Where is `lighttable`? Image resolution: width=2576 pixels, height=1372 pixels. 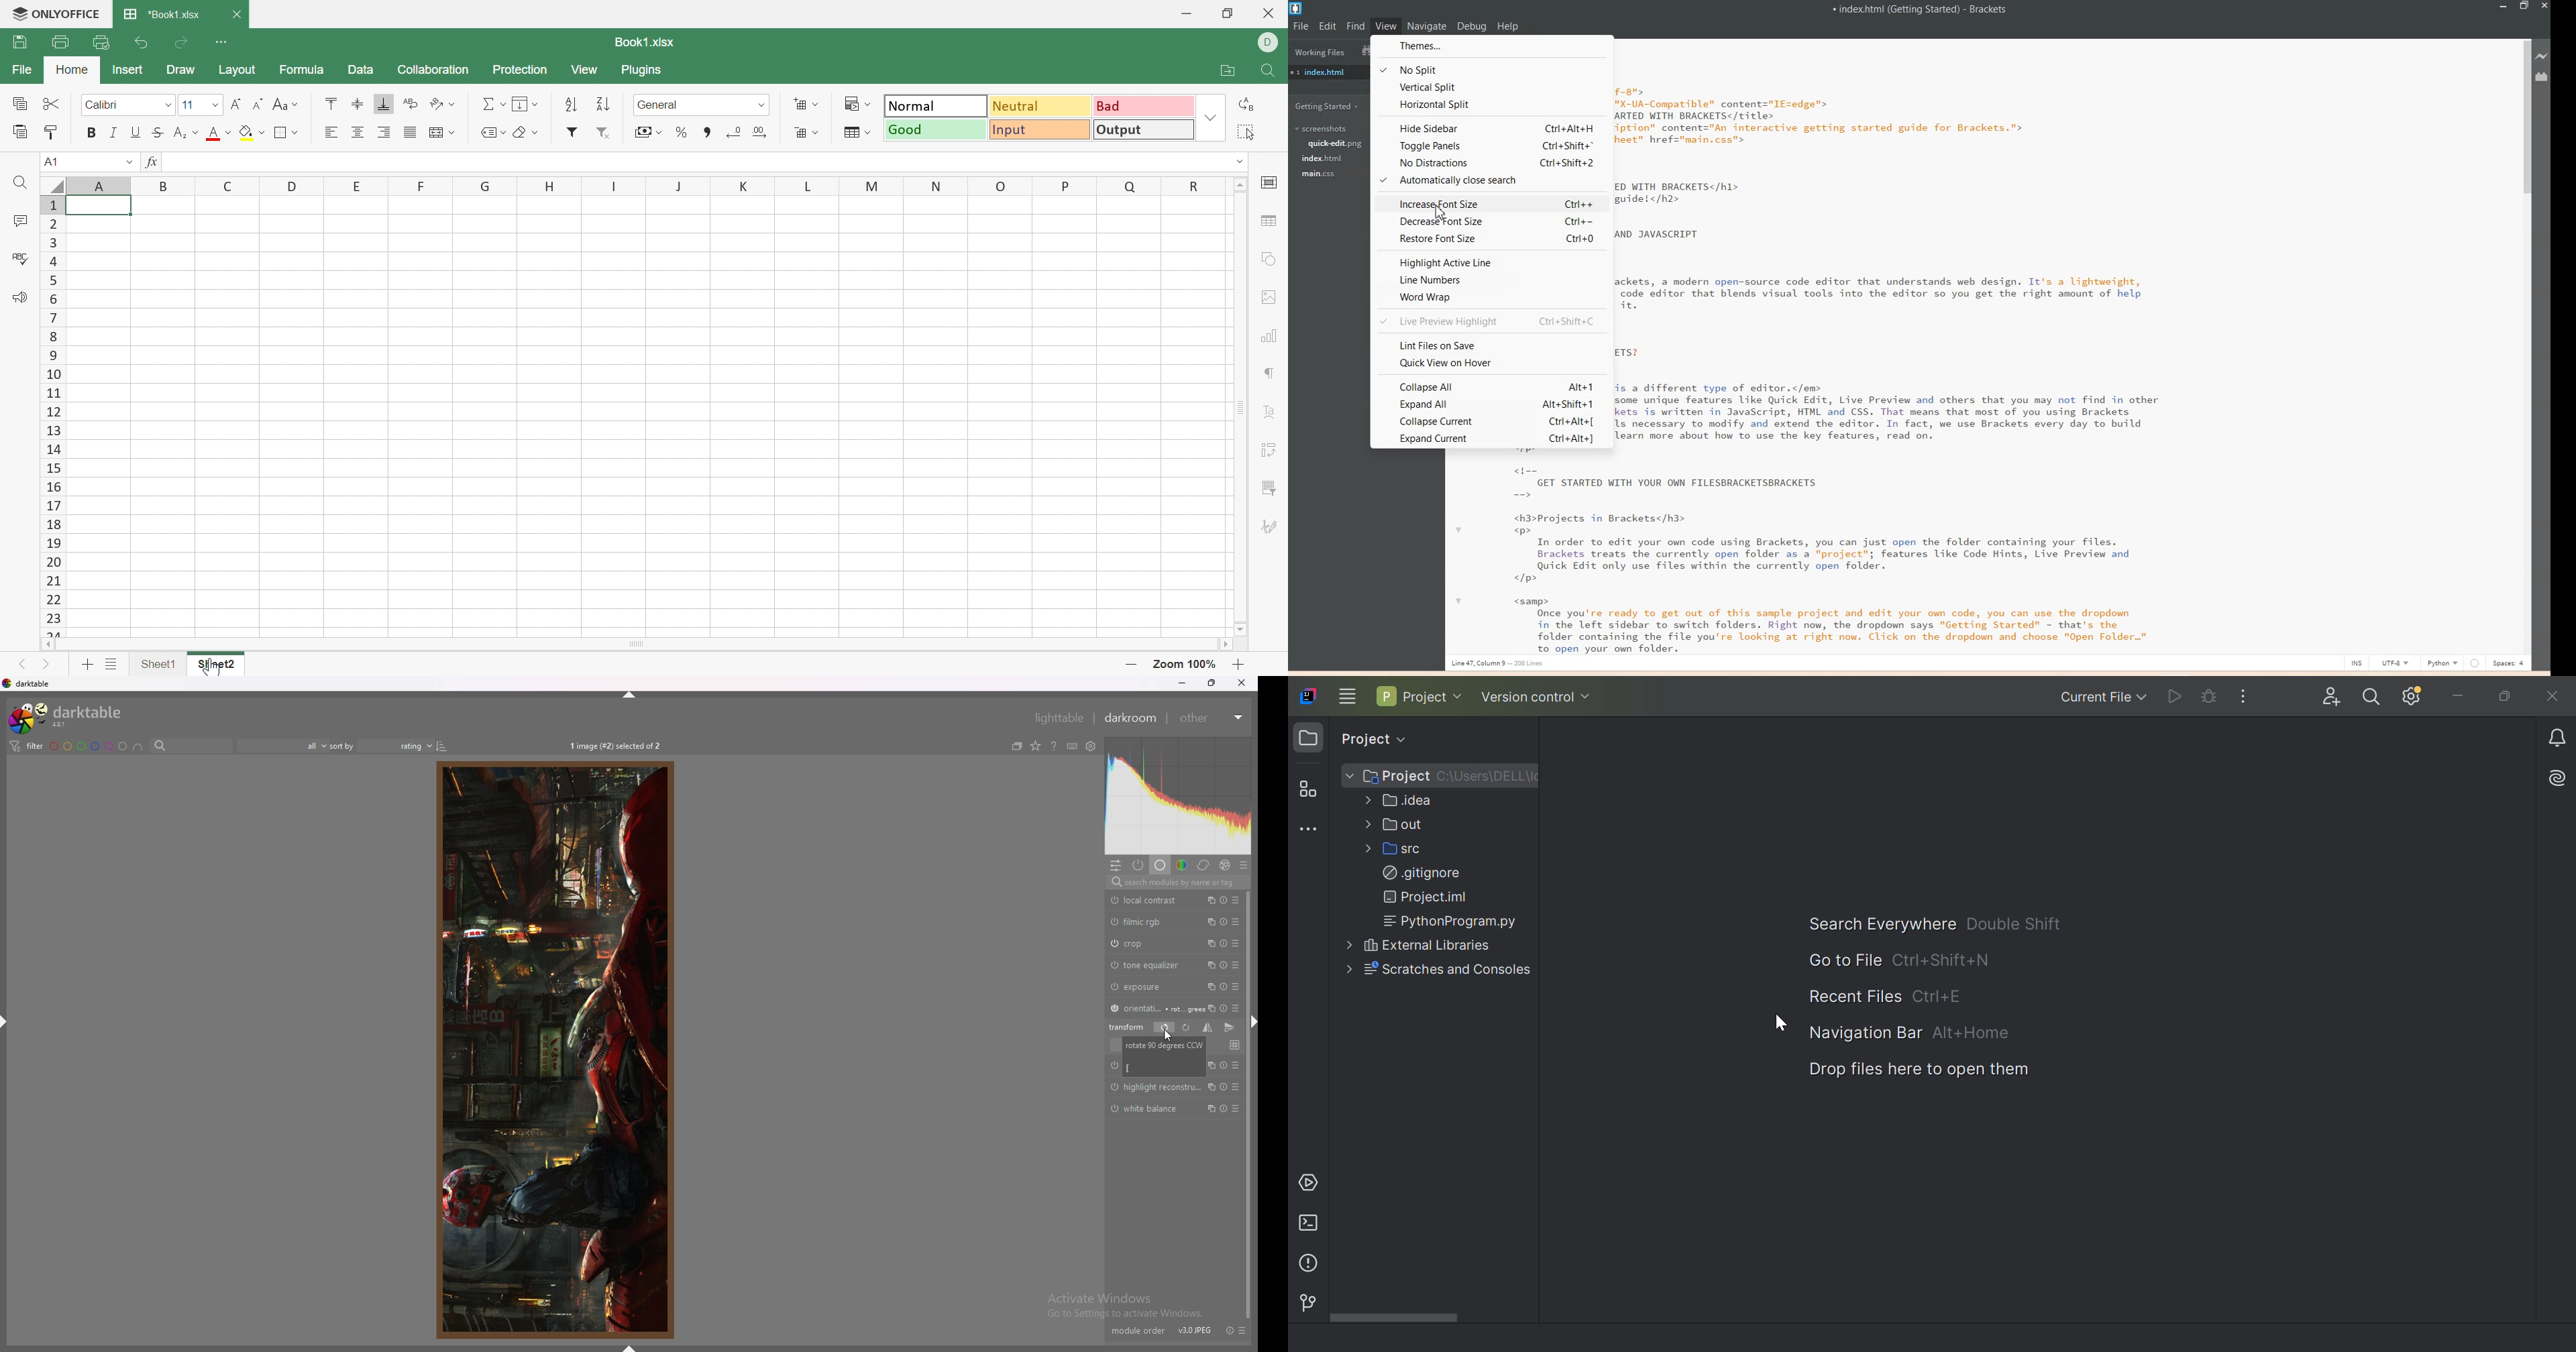 lighttable is located at coordinates (1056, 717).